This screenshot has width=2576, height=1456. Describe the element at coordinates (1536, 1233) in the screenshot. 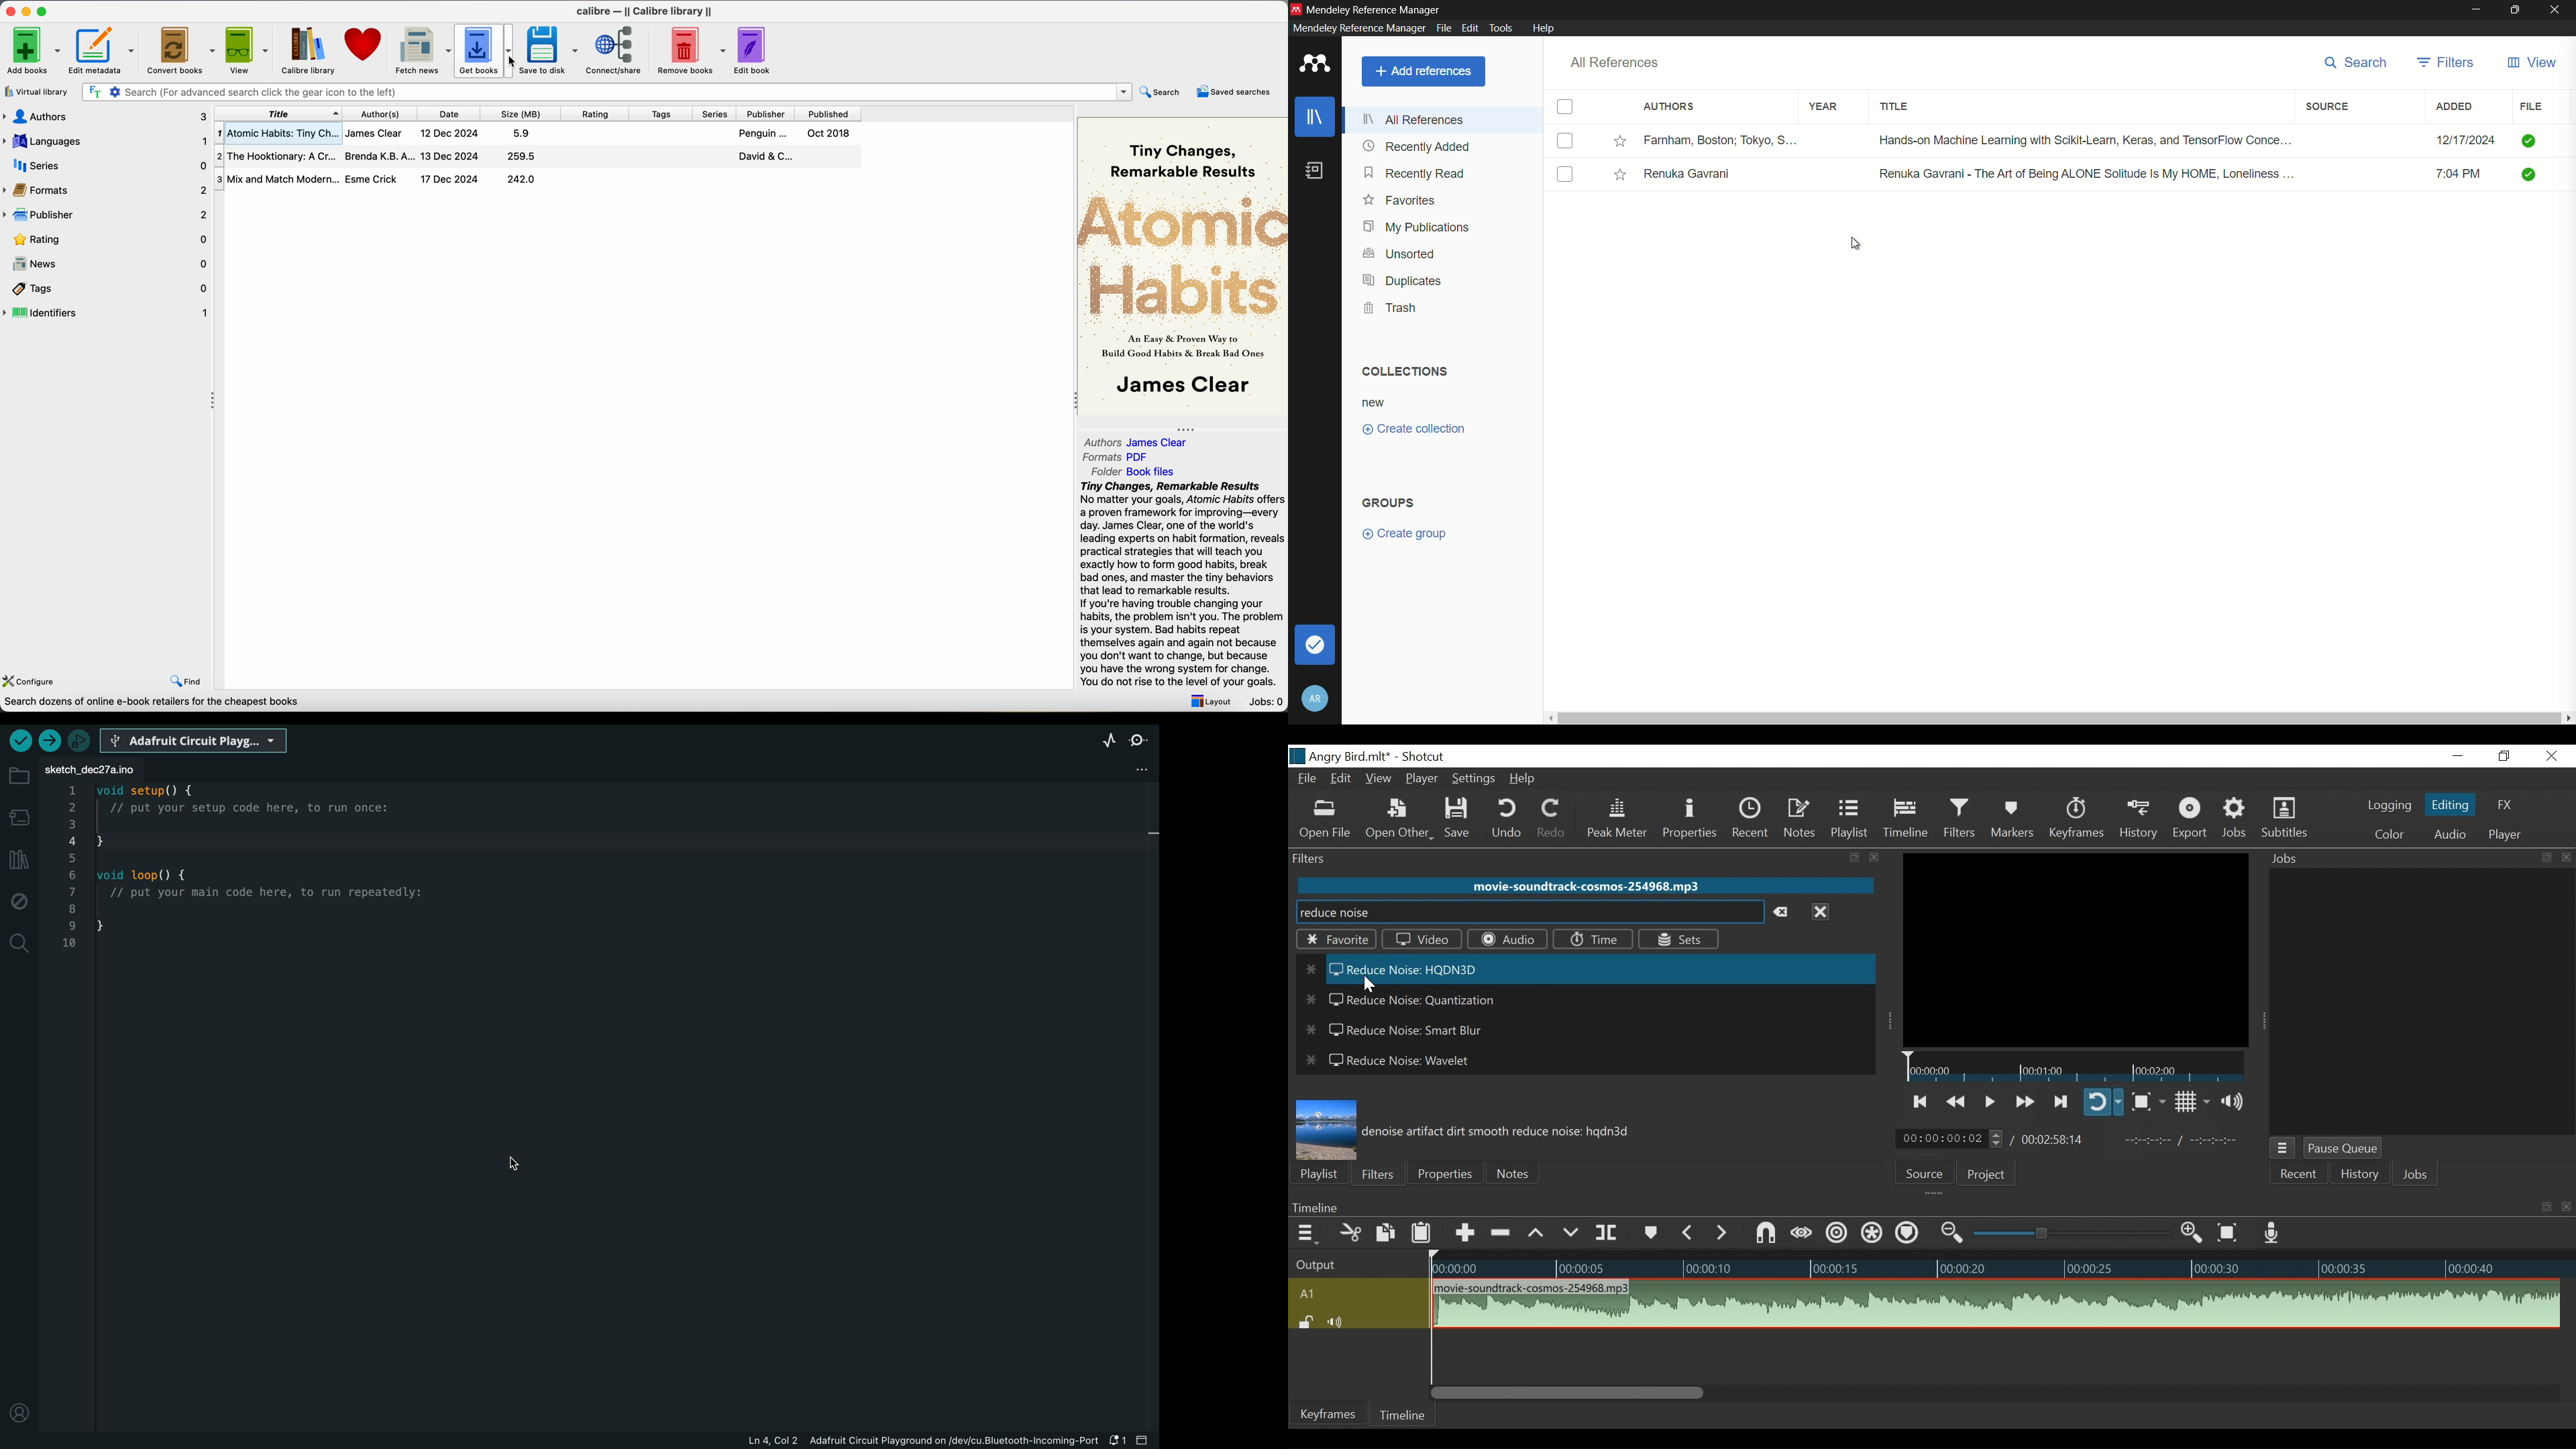

I see `Lift` at that location.